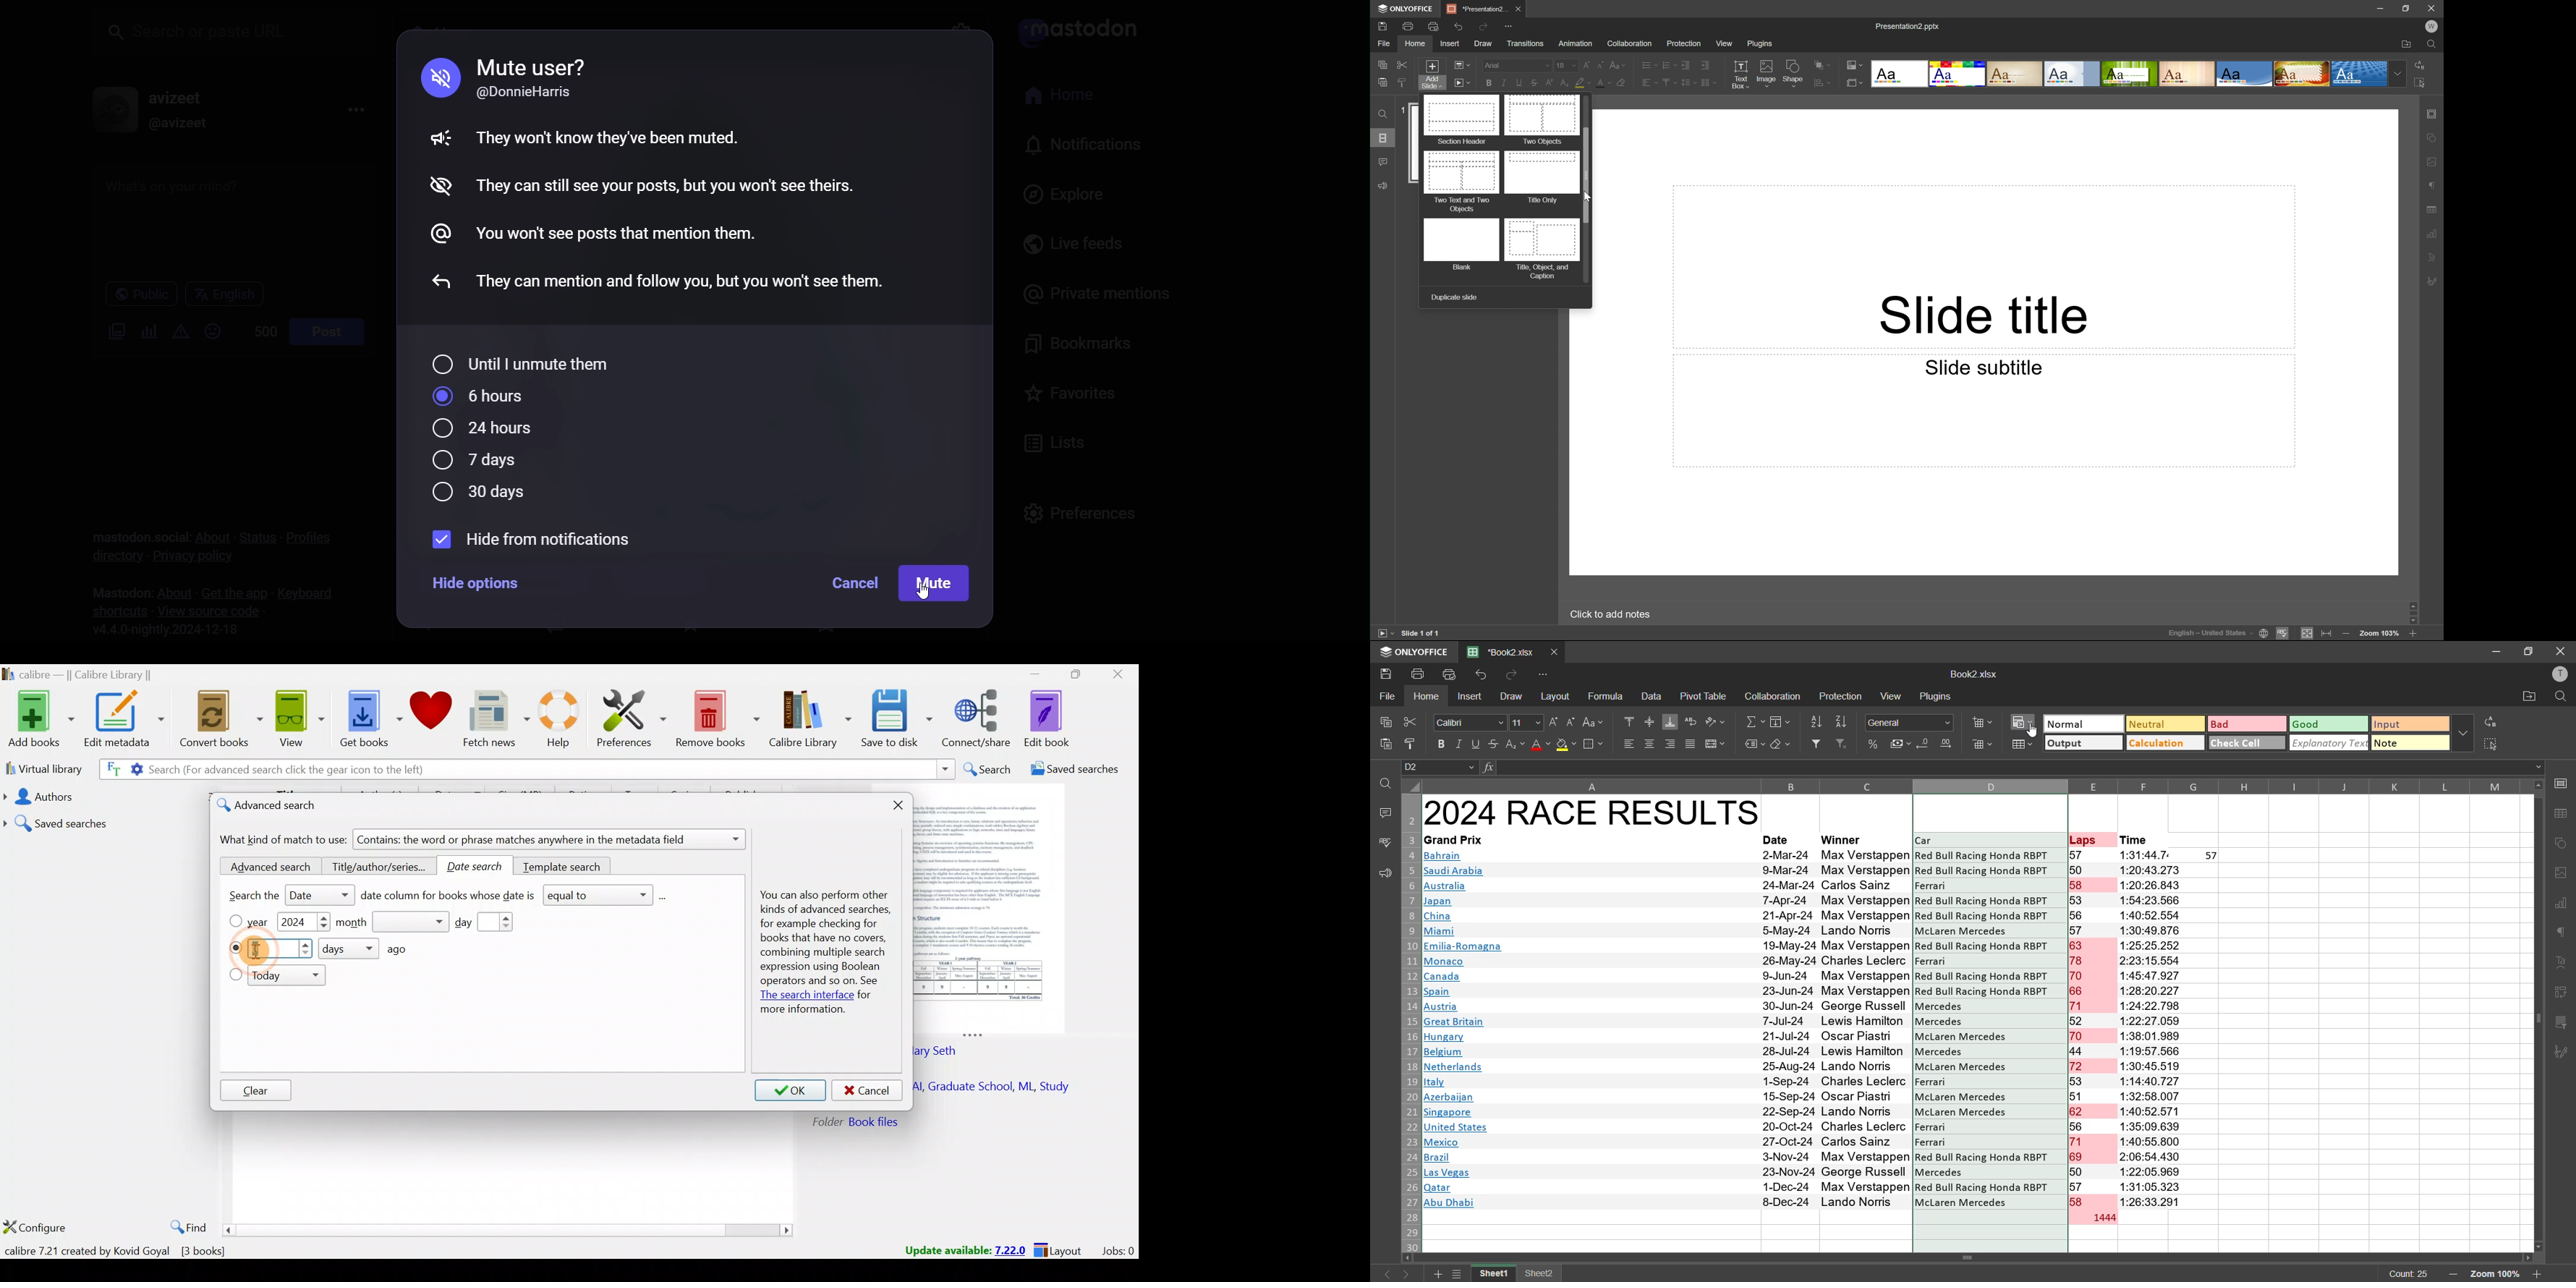 The width and height of the screenshot is (2576, 1288). Describe the element at coordinates (277, 807) in the screenshot. I see `Advanced search` at that location.